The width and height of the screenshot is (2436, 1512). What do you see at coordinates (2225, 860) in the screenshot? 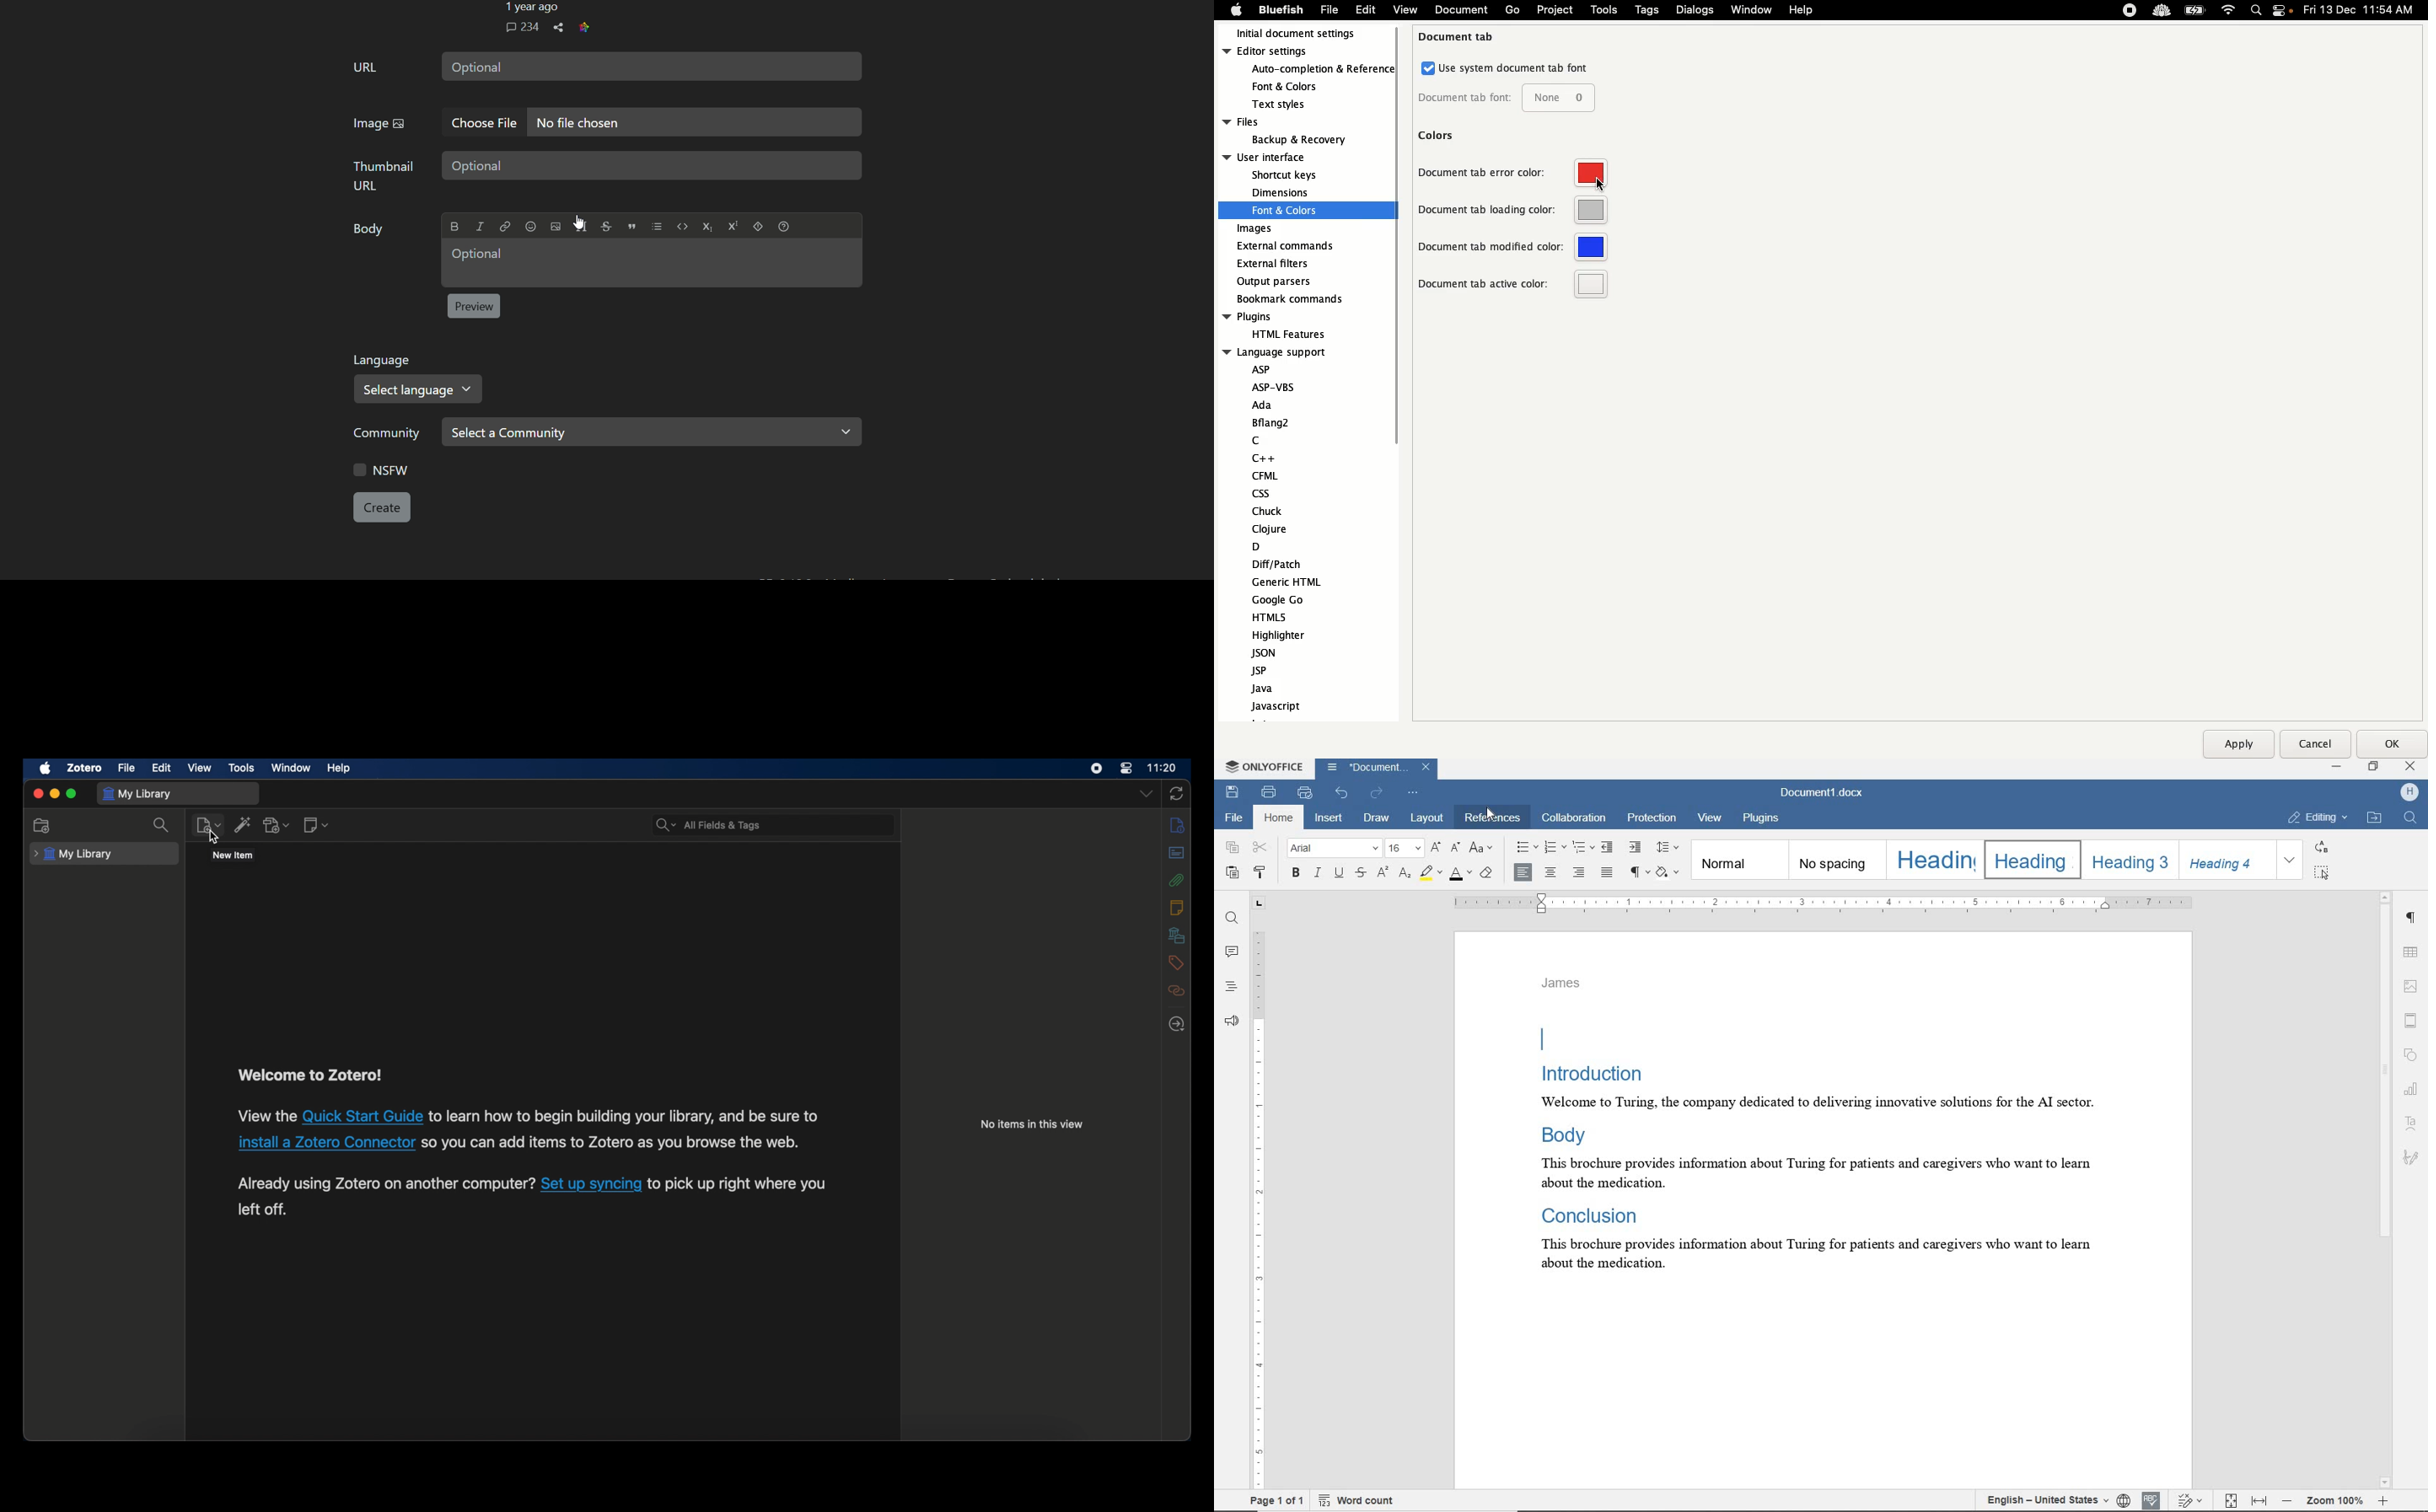
I see `heading 4` at bounding box center [2225, 860].